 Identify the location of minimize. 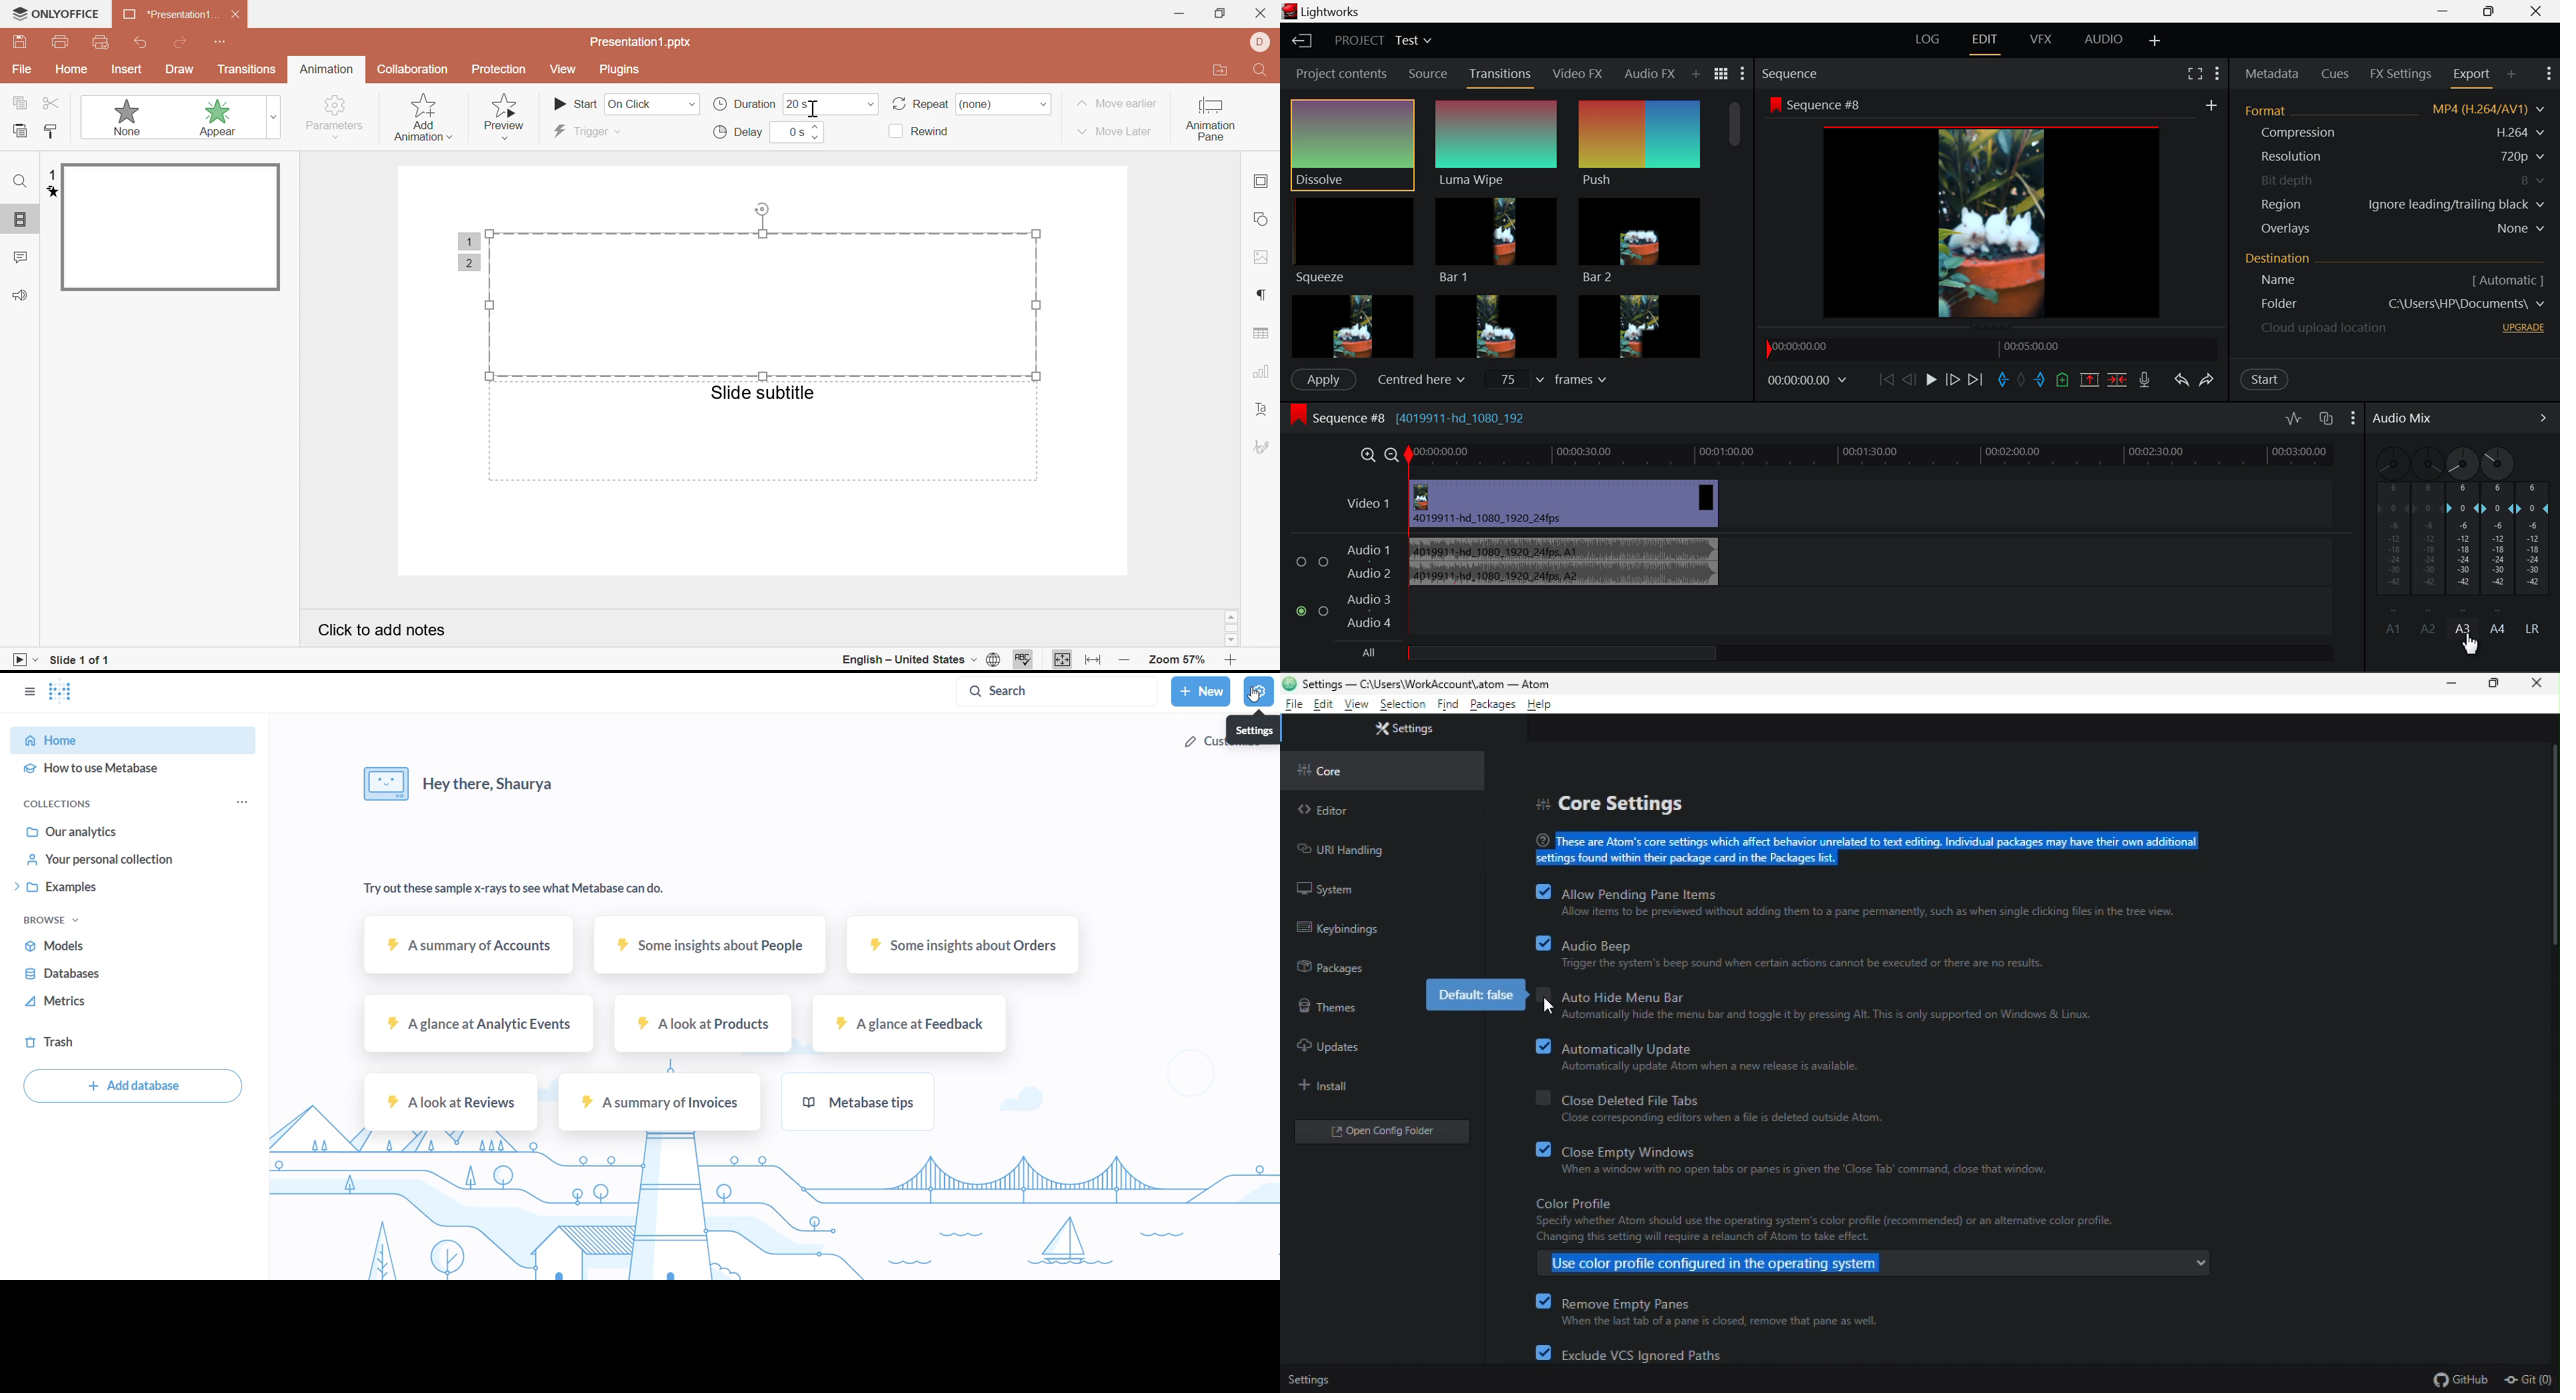
(2451, 683).